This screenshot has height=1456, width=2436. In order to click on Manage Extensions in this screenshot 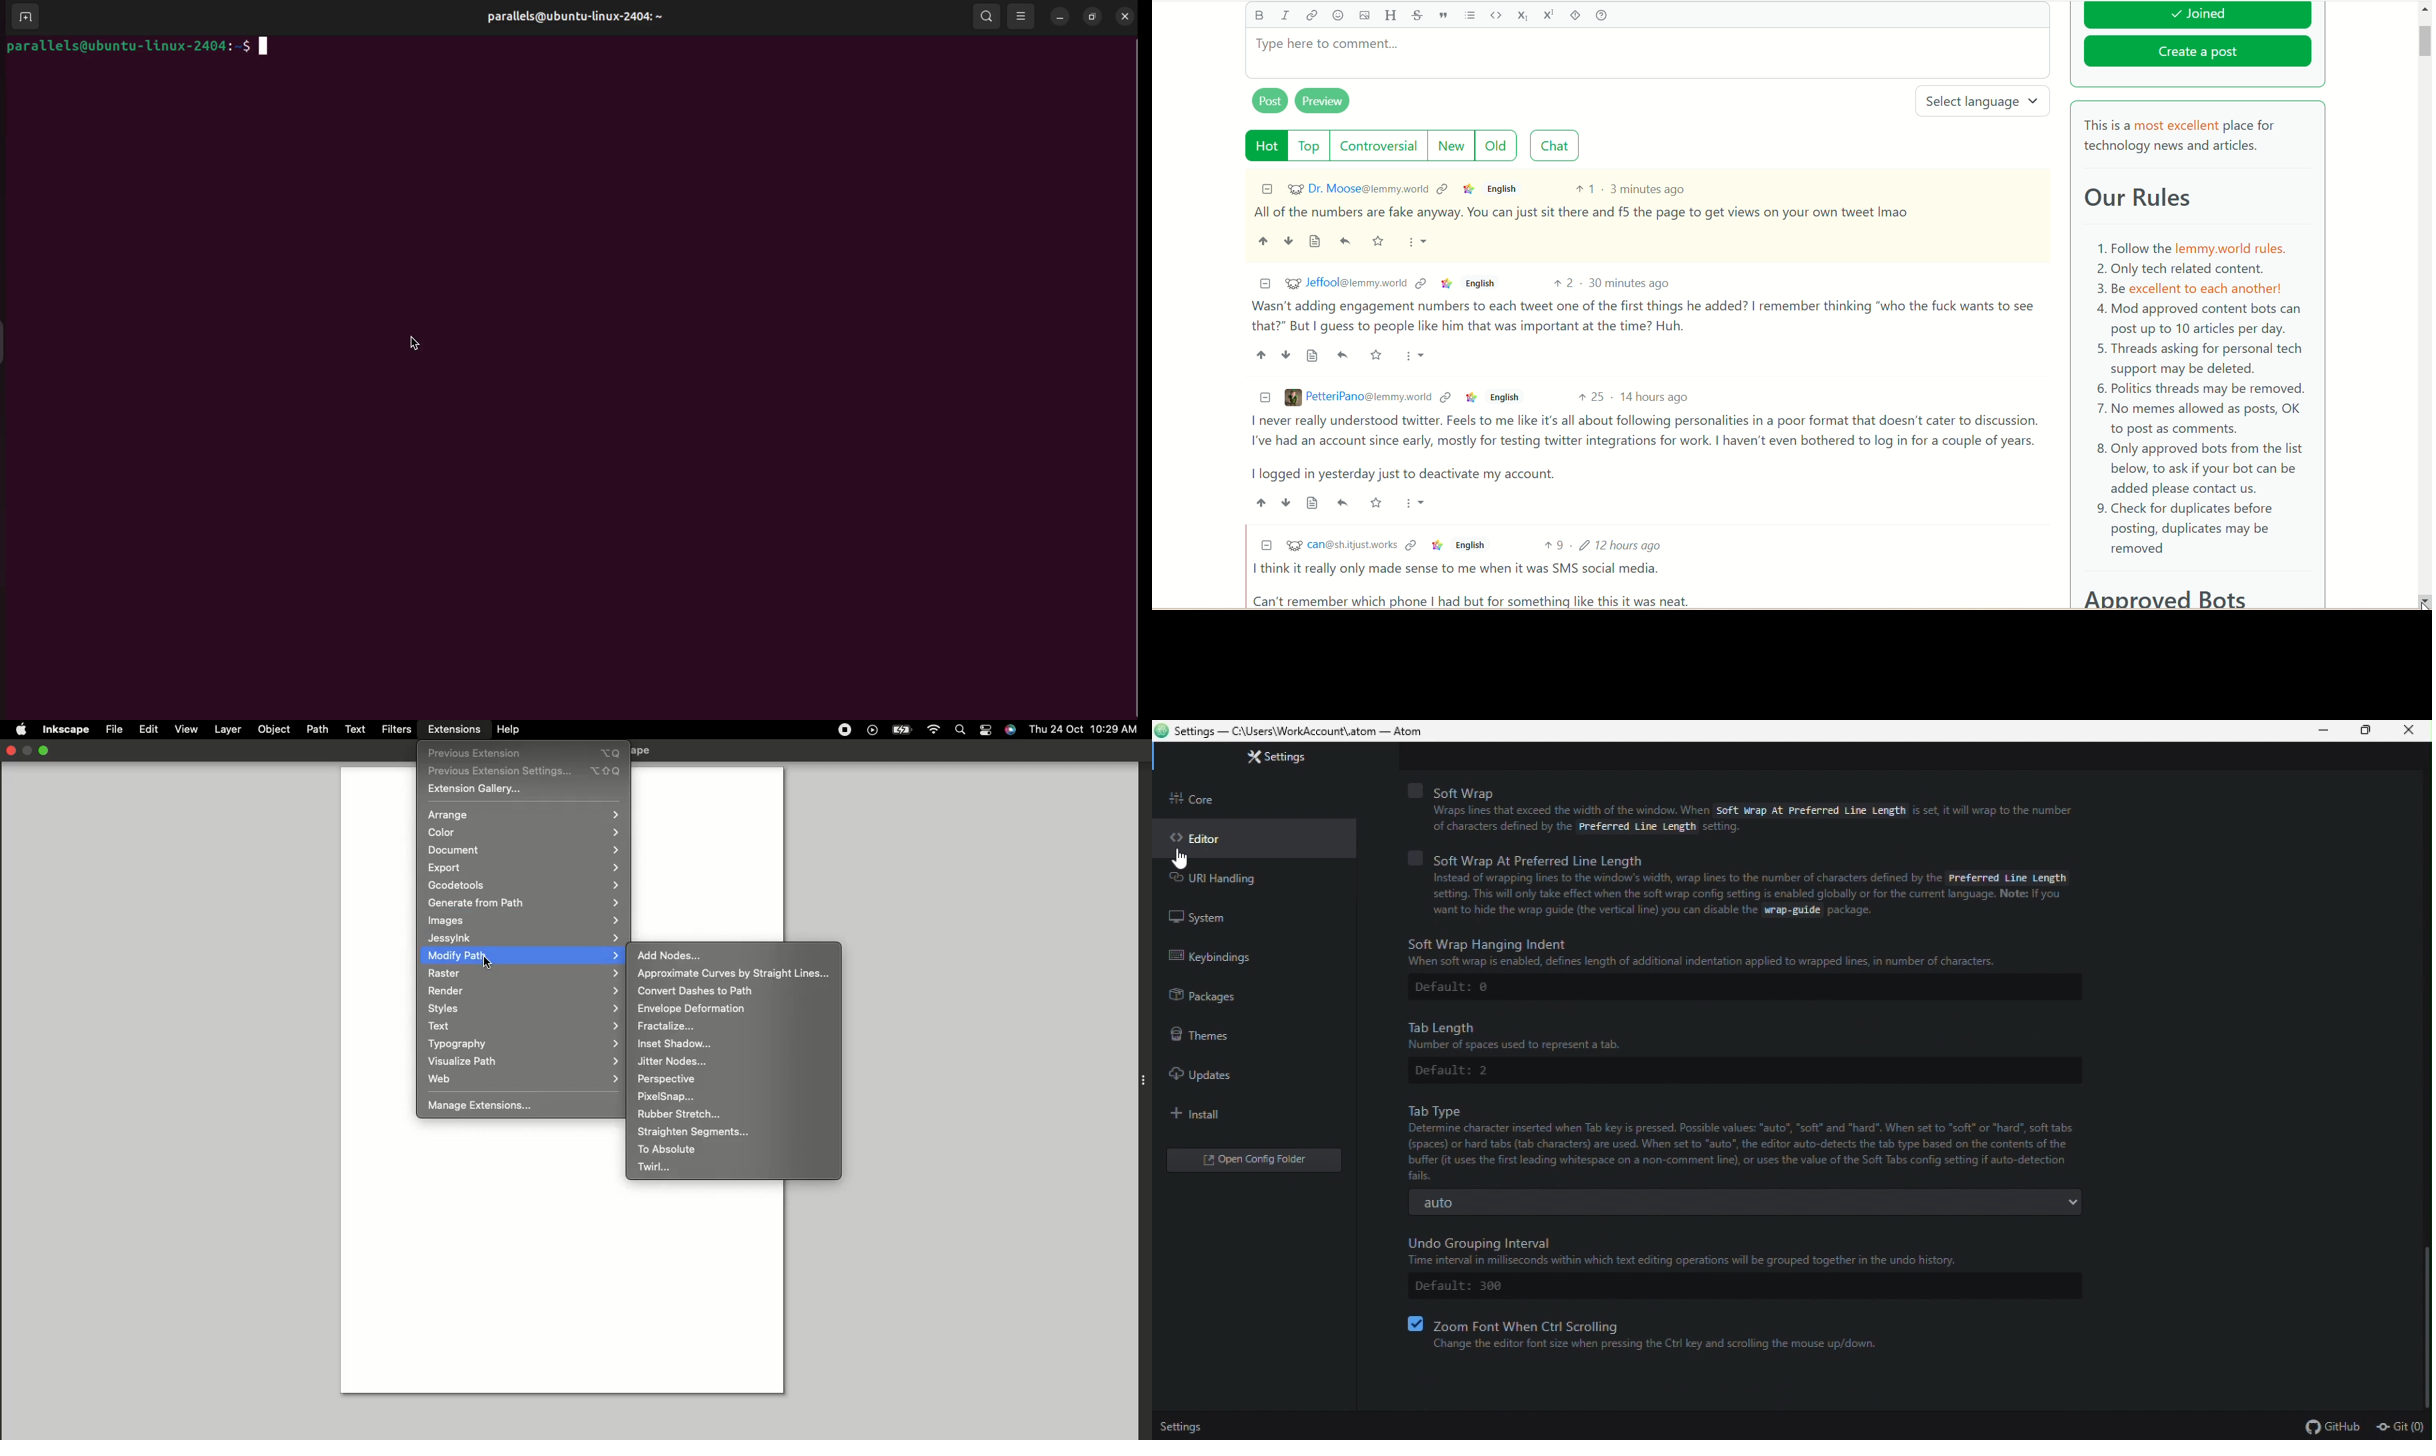, I will do `click(482, 1106)`.